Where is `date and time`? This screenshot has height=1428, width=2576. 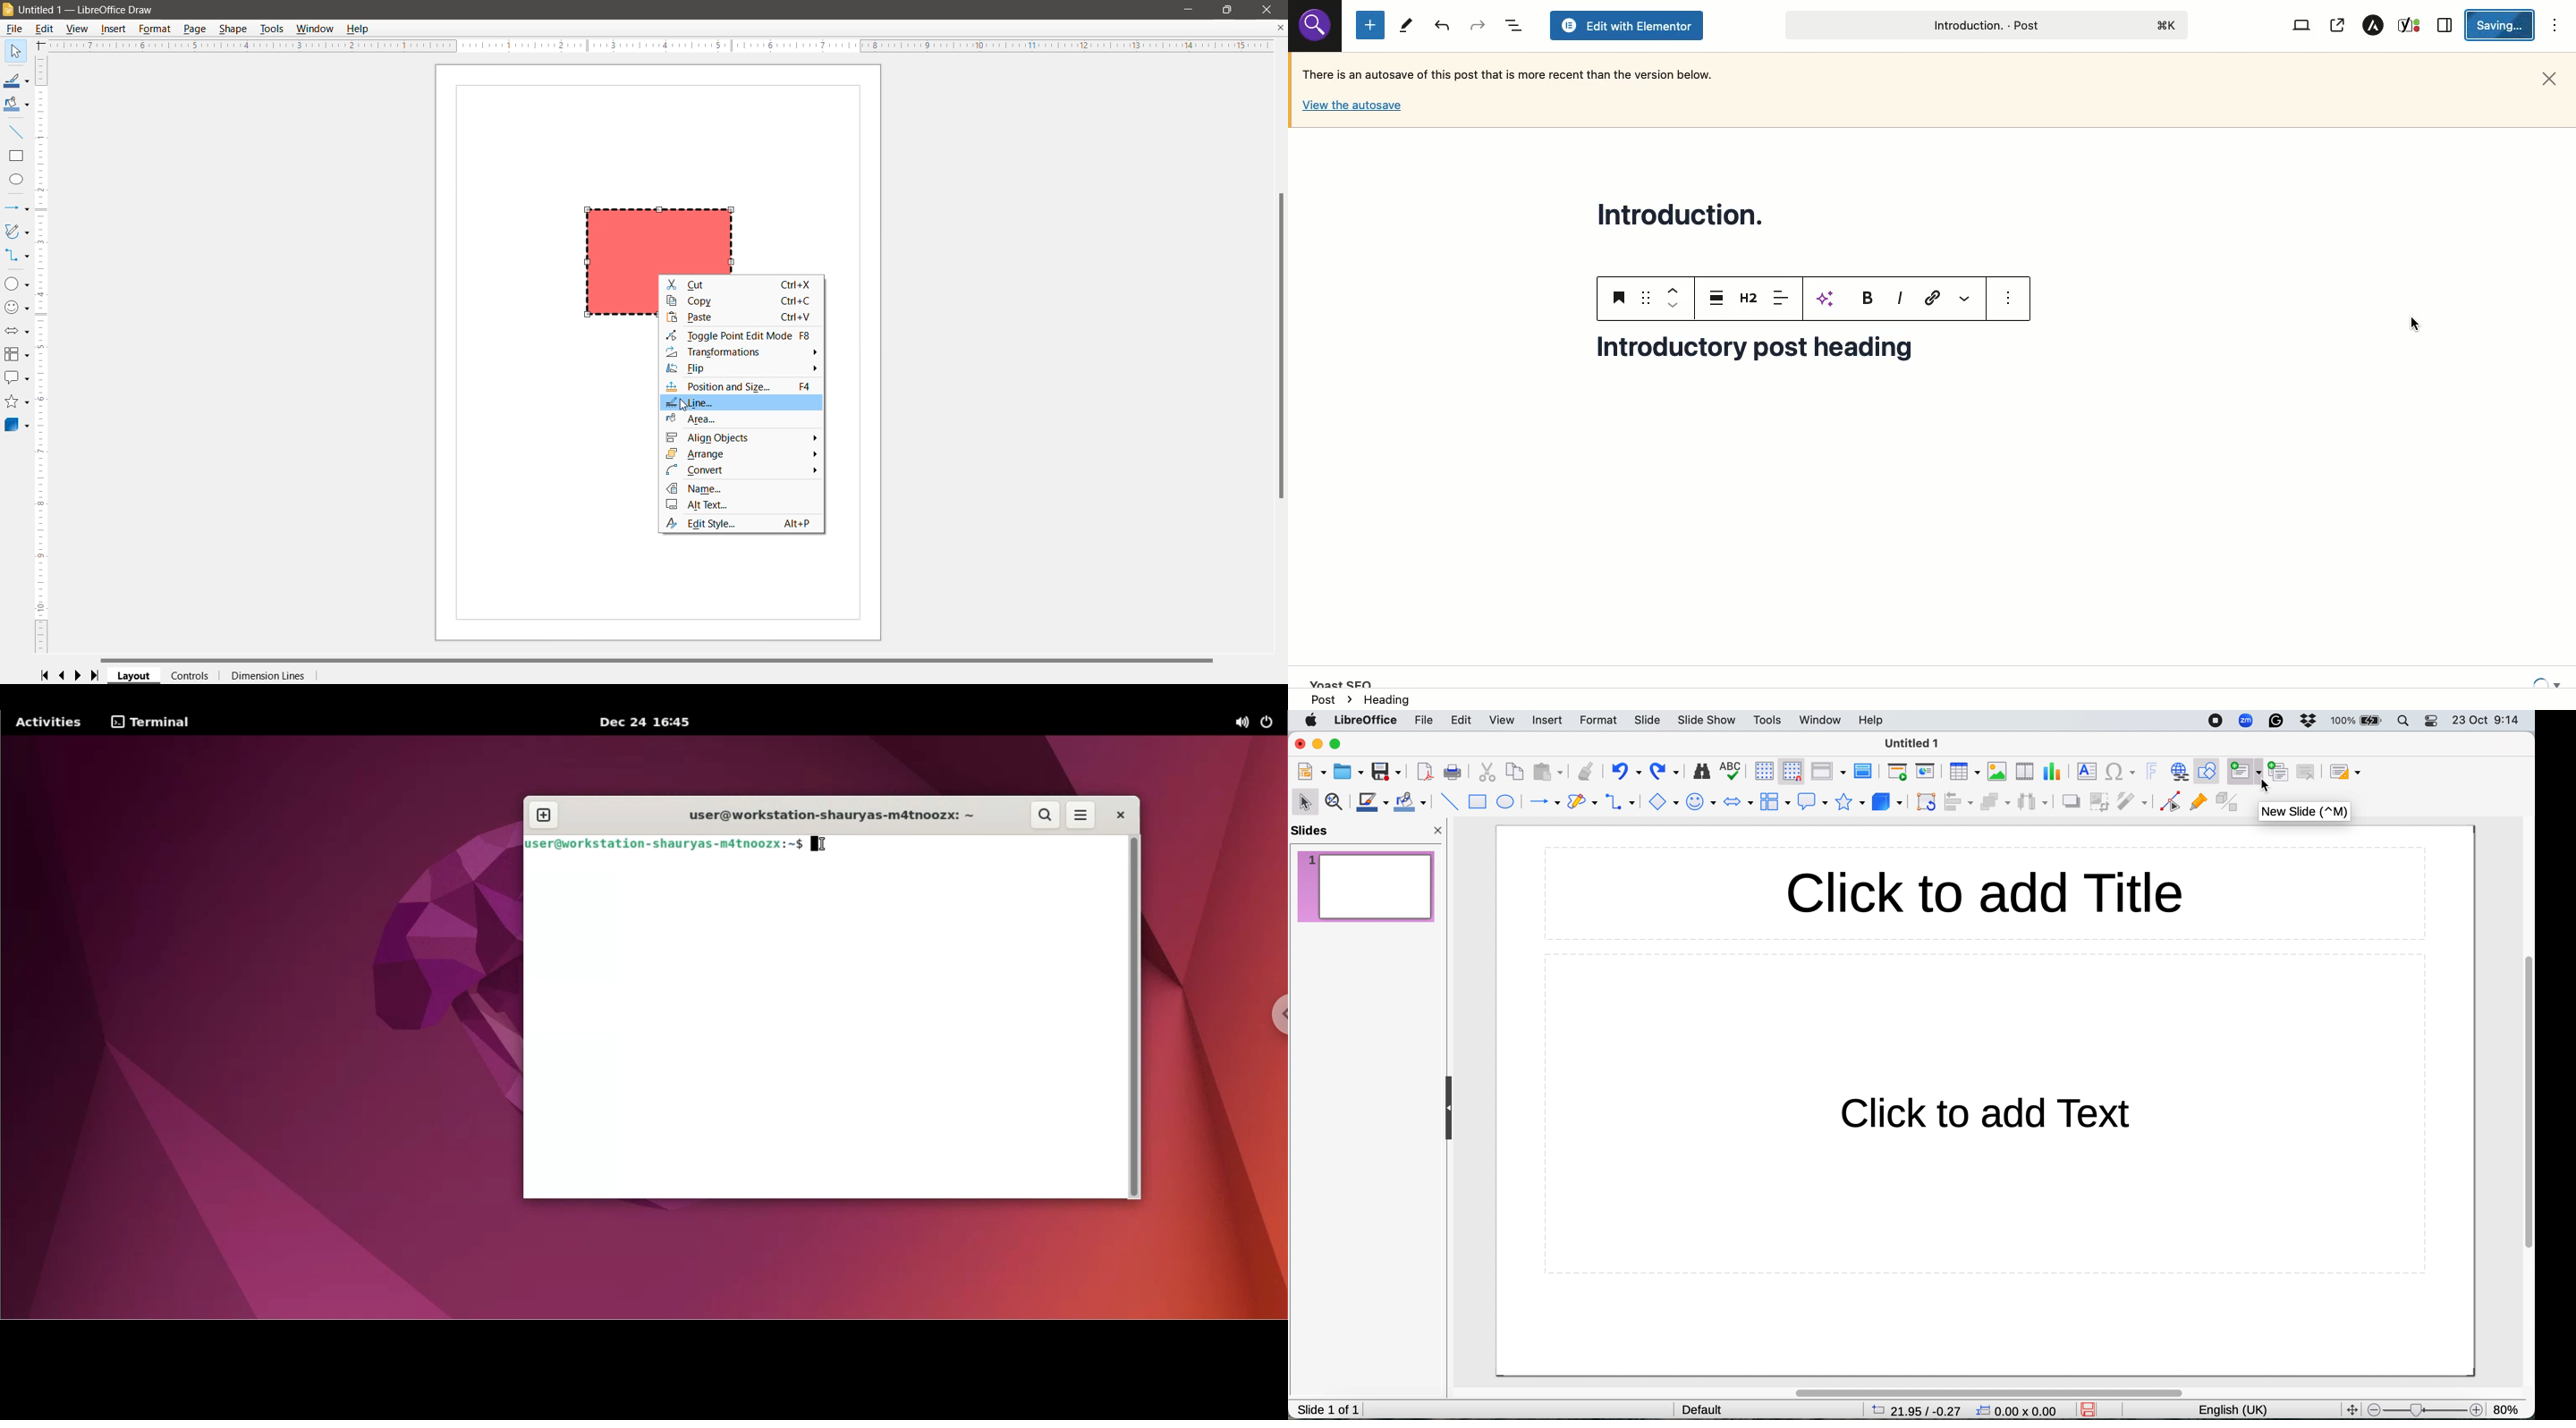 date and time is located at coordinates (2487, 722).